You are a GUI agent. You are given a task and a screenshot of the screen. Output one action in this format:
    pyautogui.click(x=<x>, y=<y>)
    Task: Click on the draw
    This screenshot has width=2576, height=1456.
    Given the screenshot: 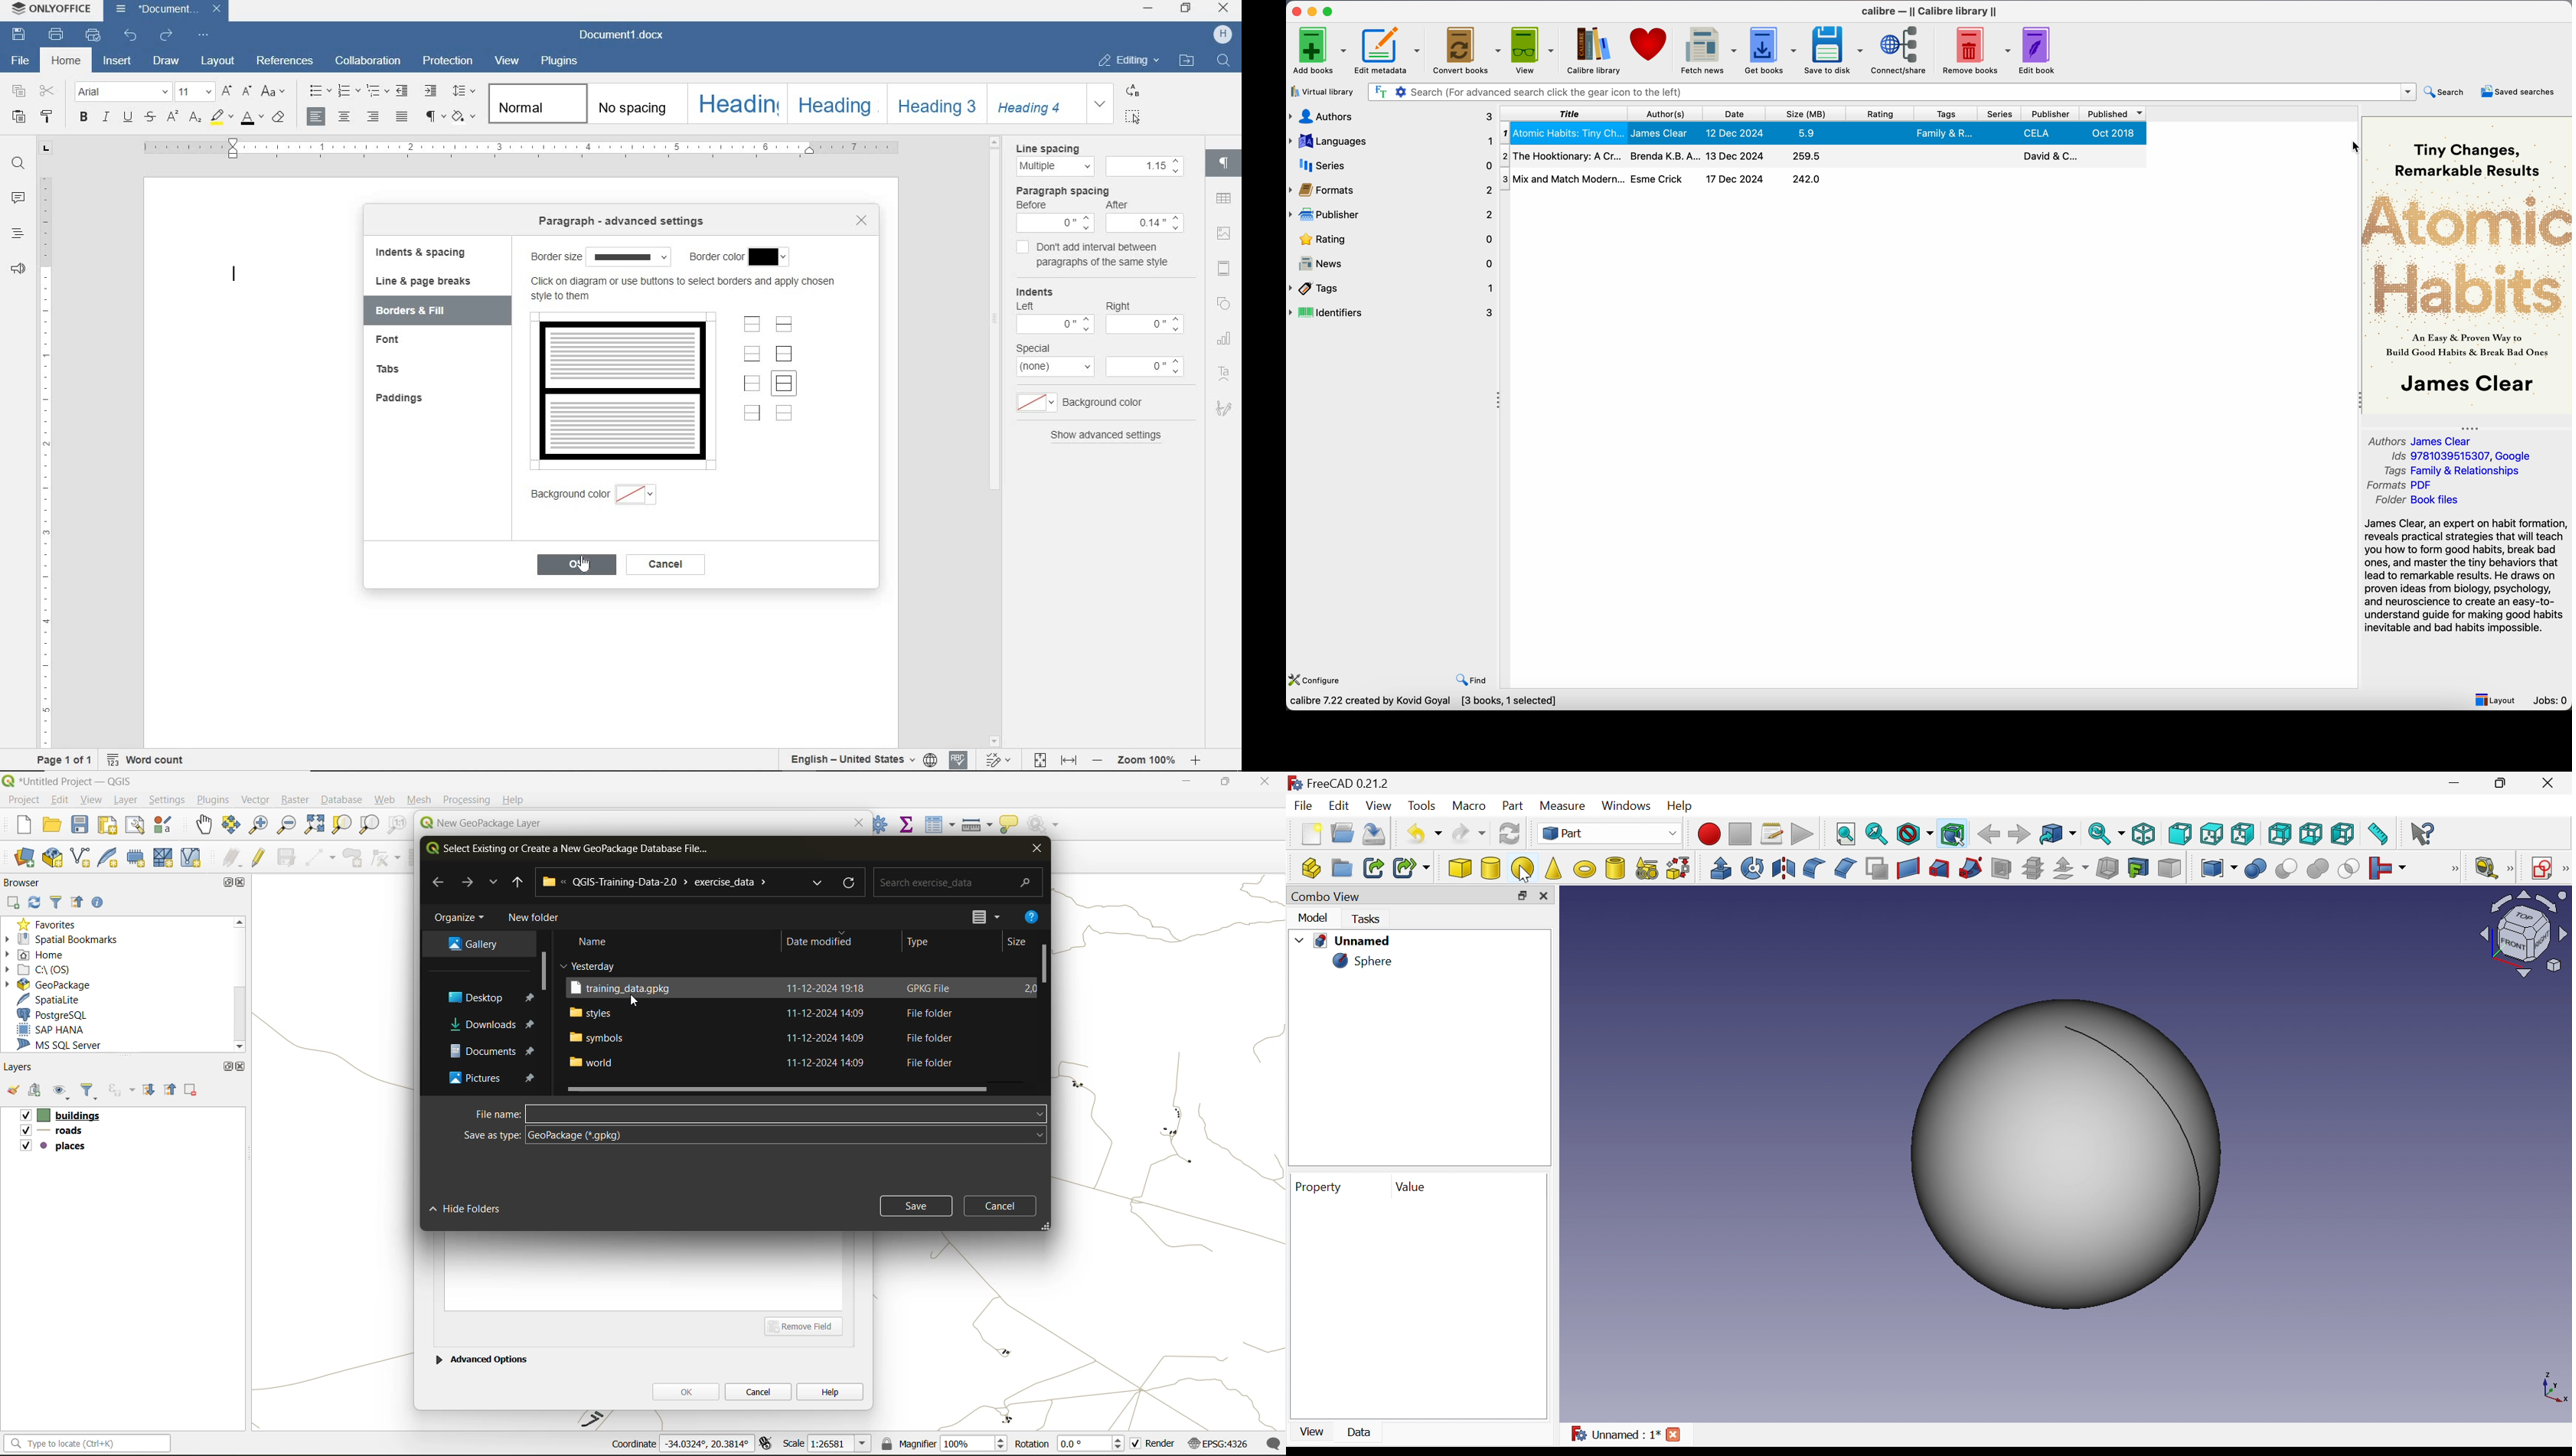 What is the action you would take?
    pyautogui.click(x=168, y=61)
    